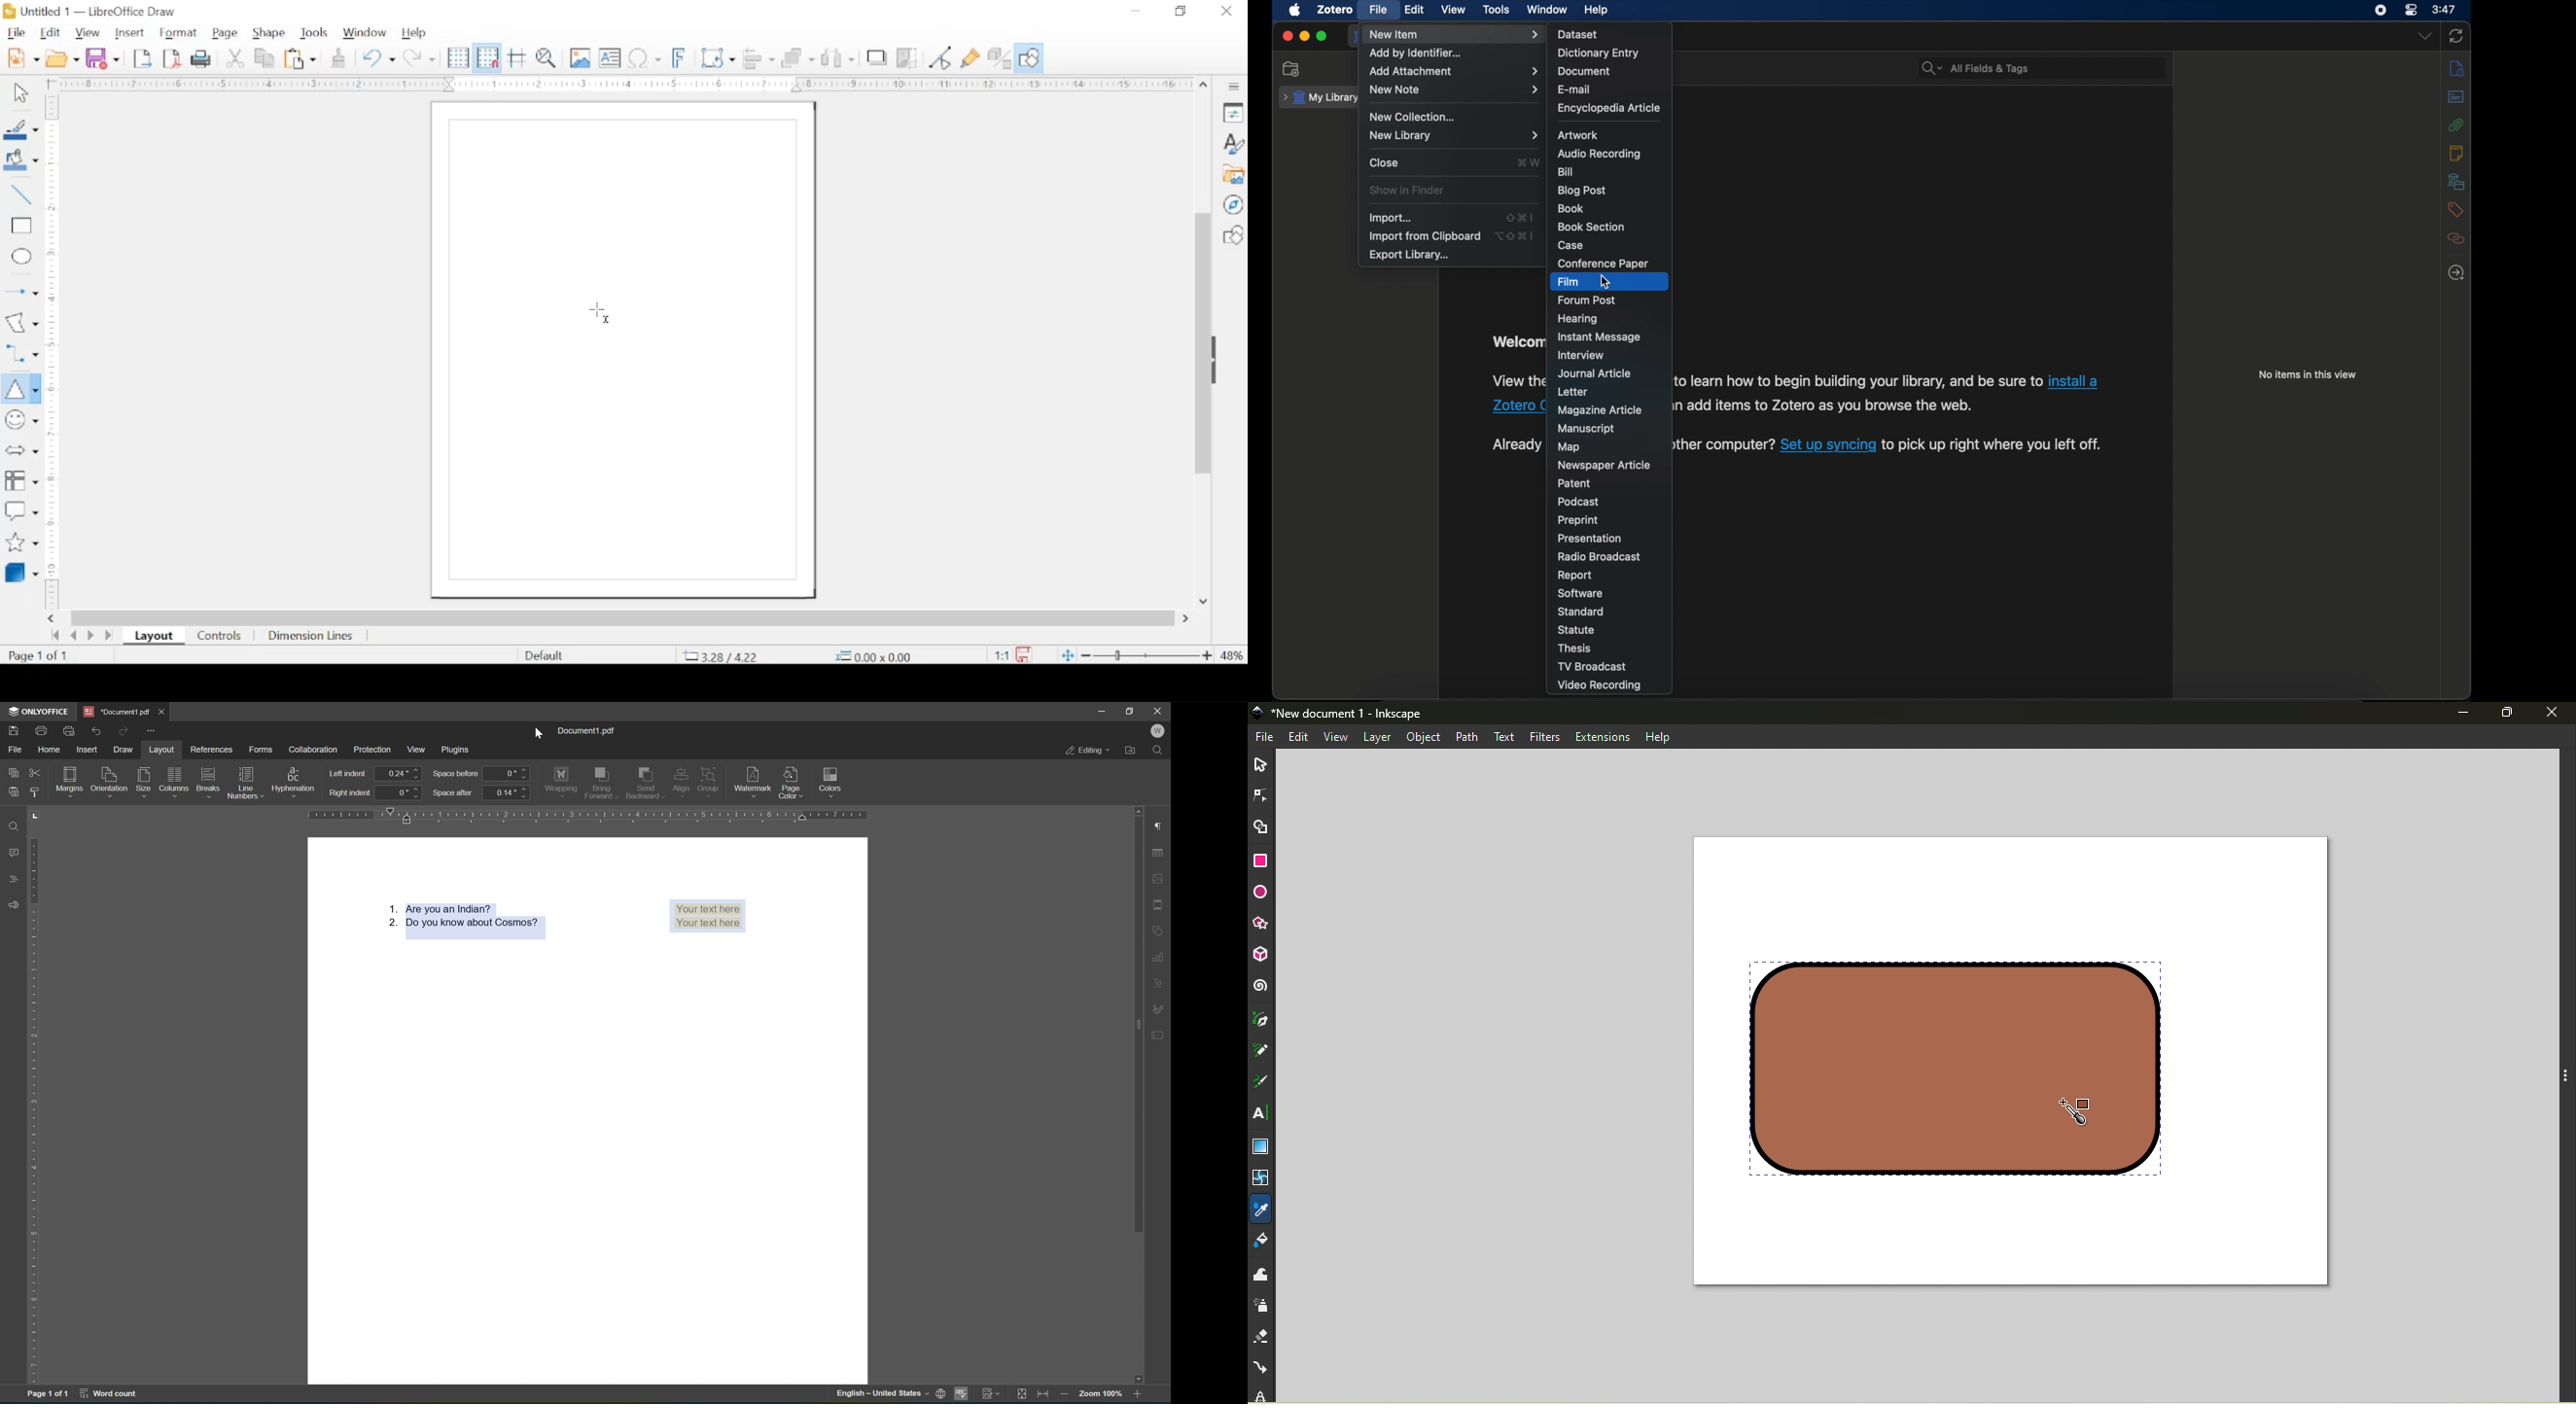  I want to click on dropdown, so click(2424, 37).